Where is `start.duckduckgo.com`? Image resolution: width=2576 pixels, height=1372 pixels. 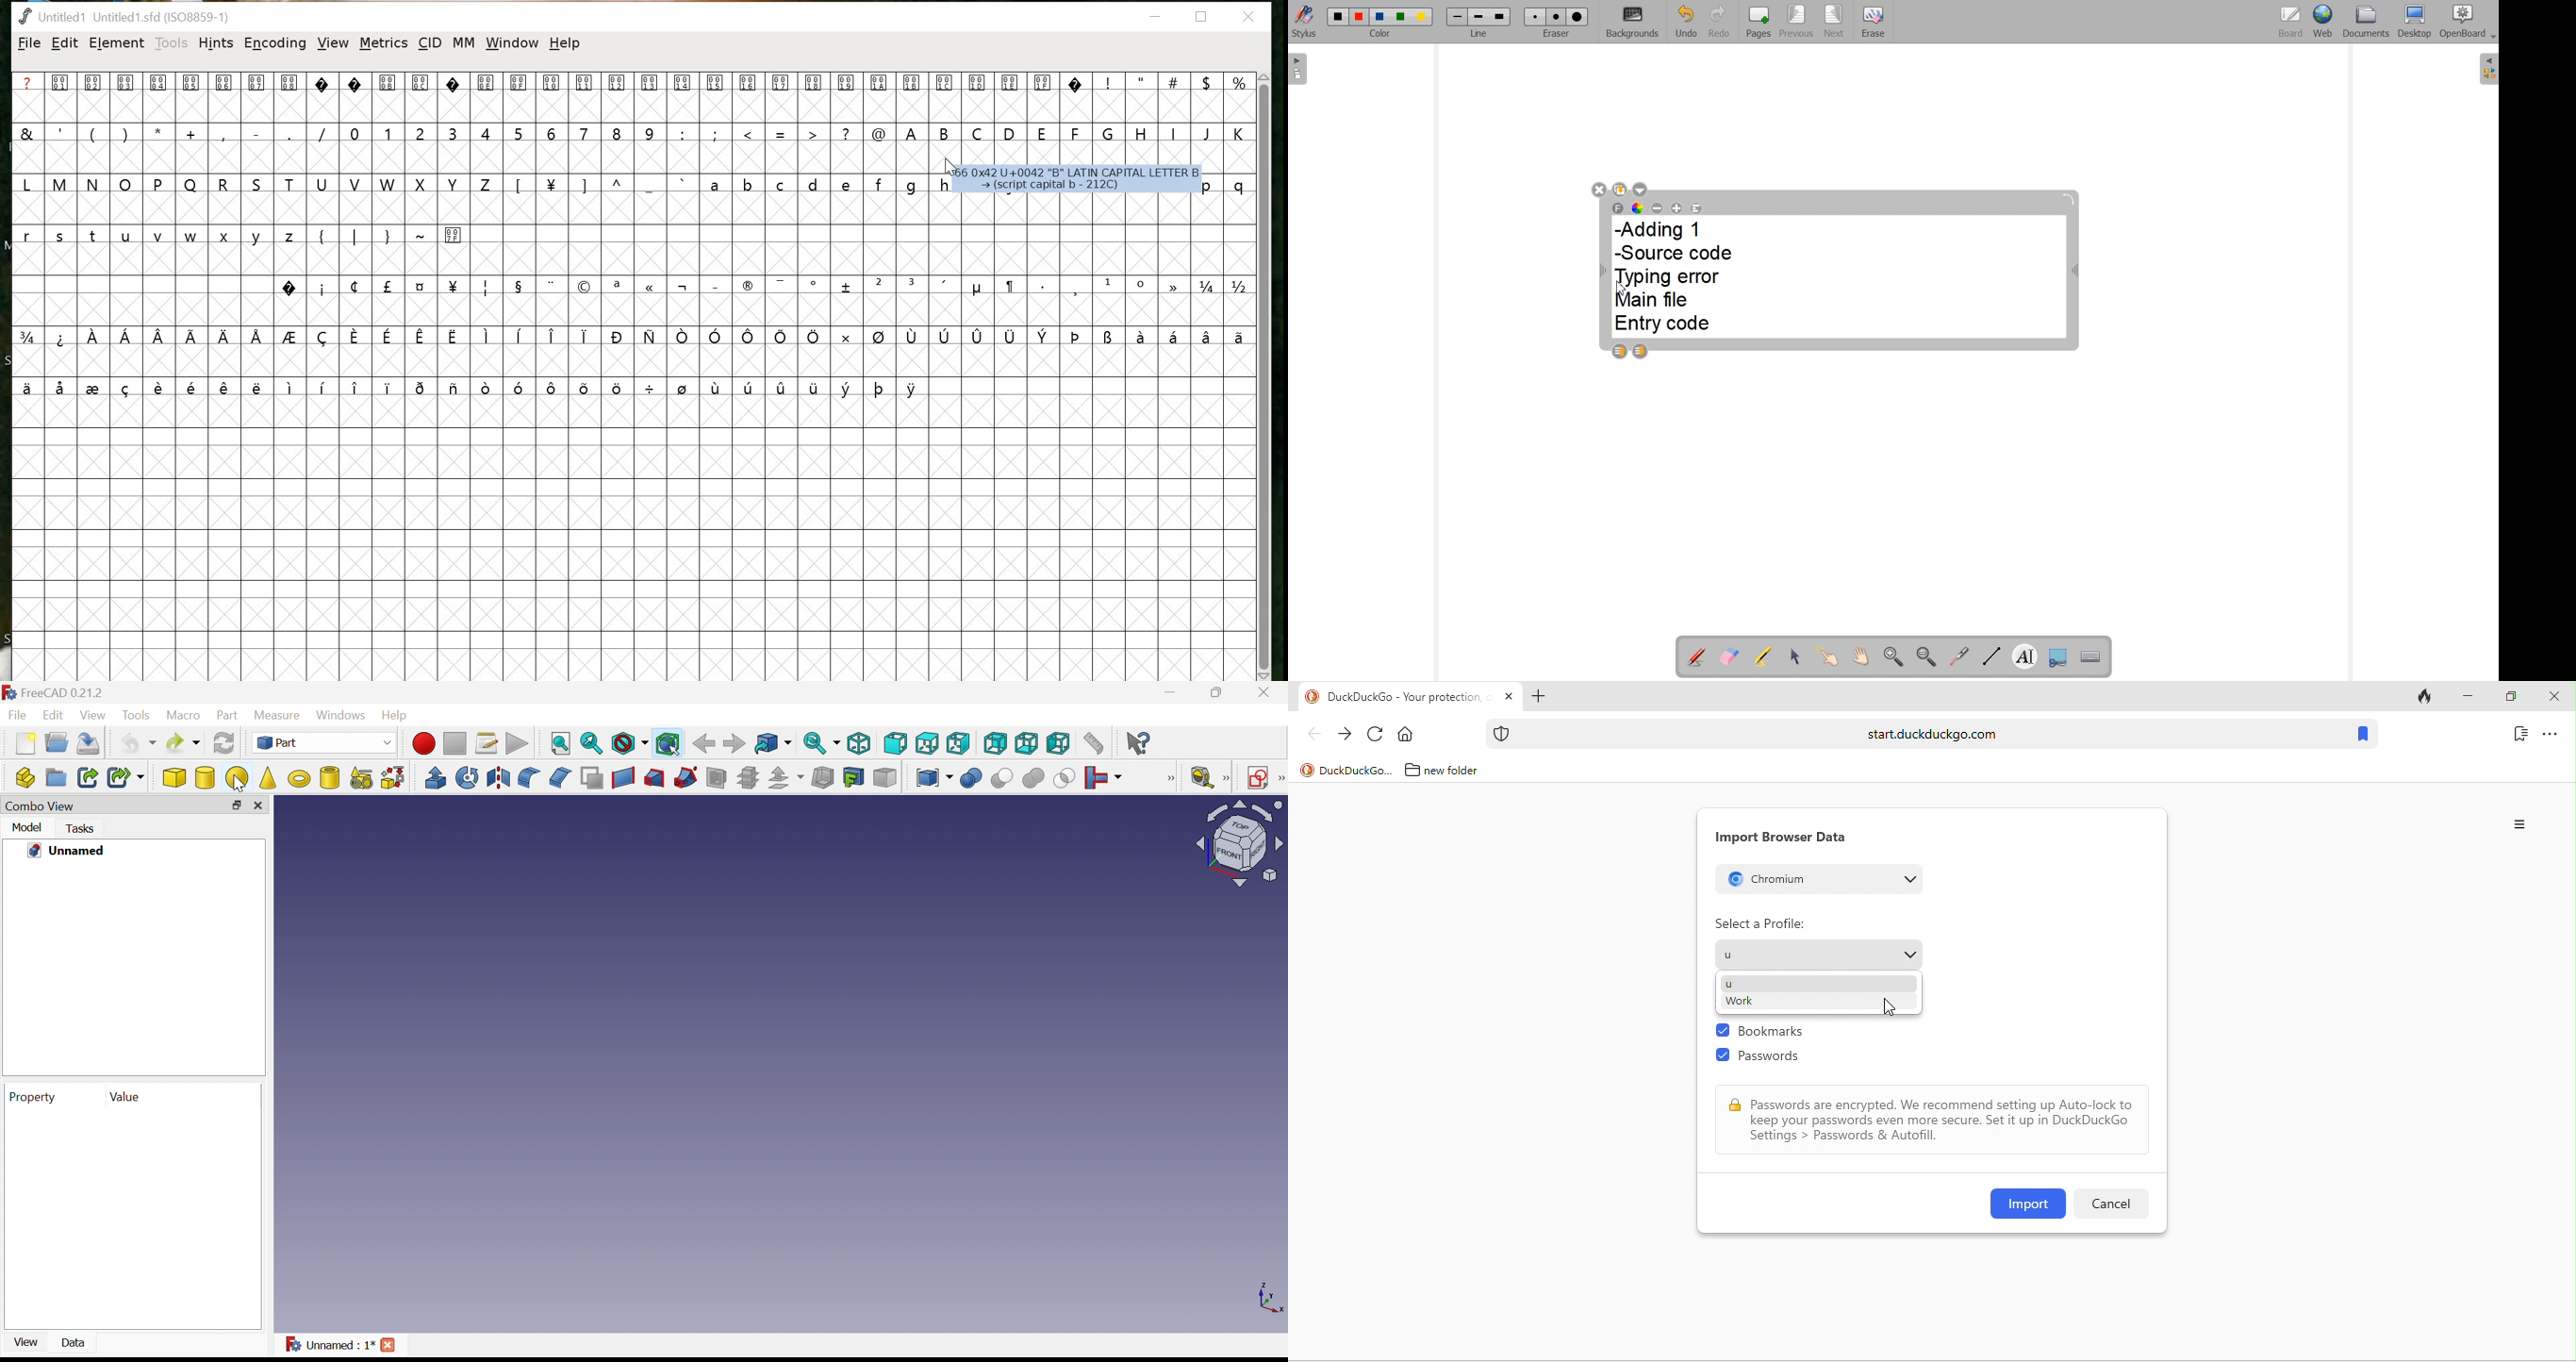 start.duckduckgo.com is located at coordinates (1932, 733).